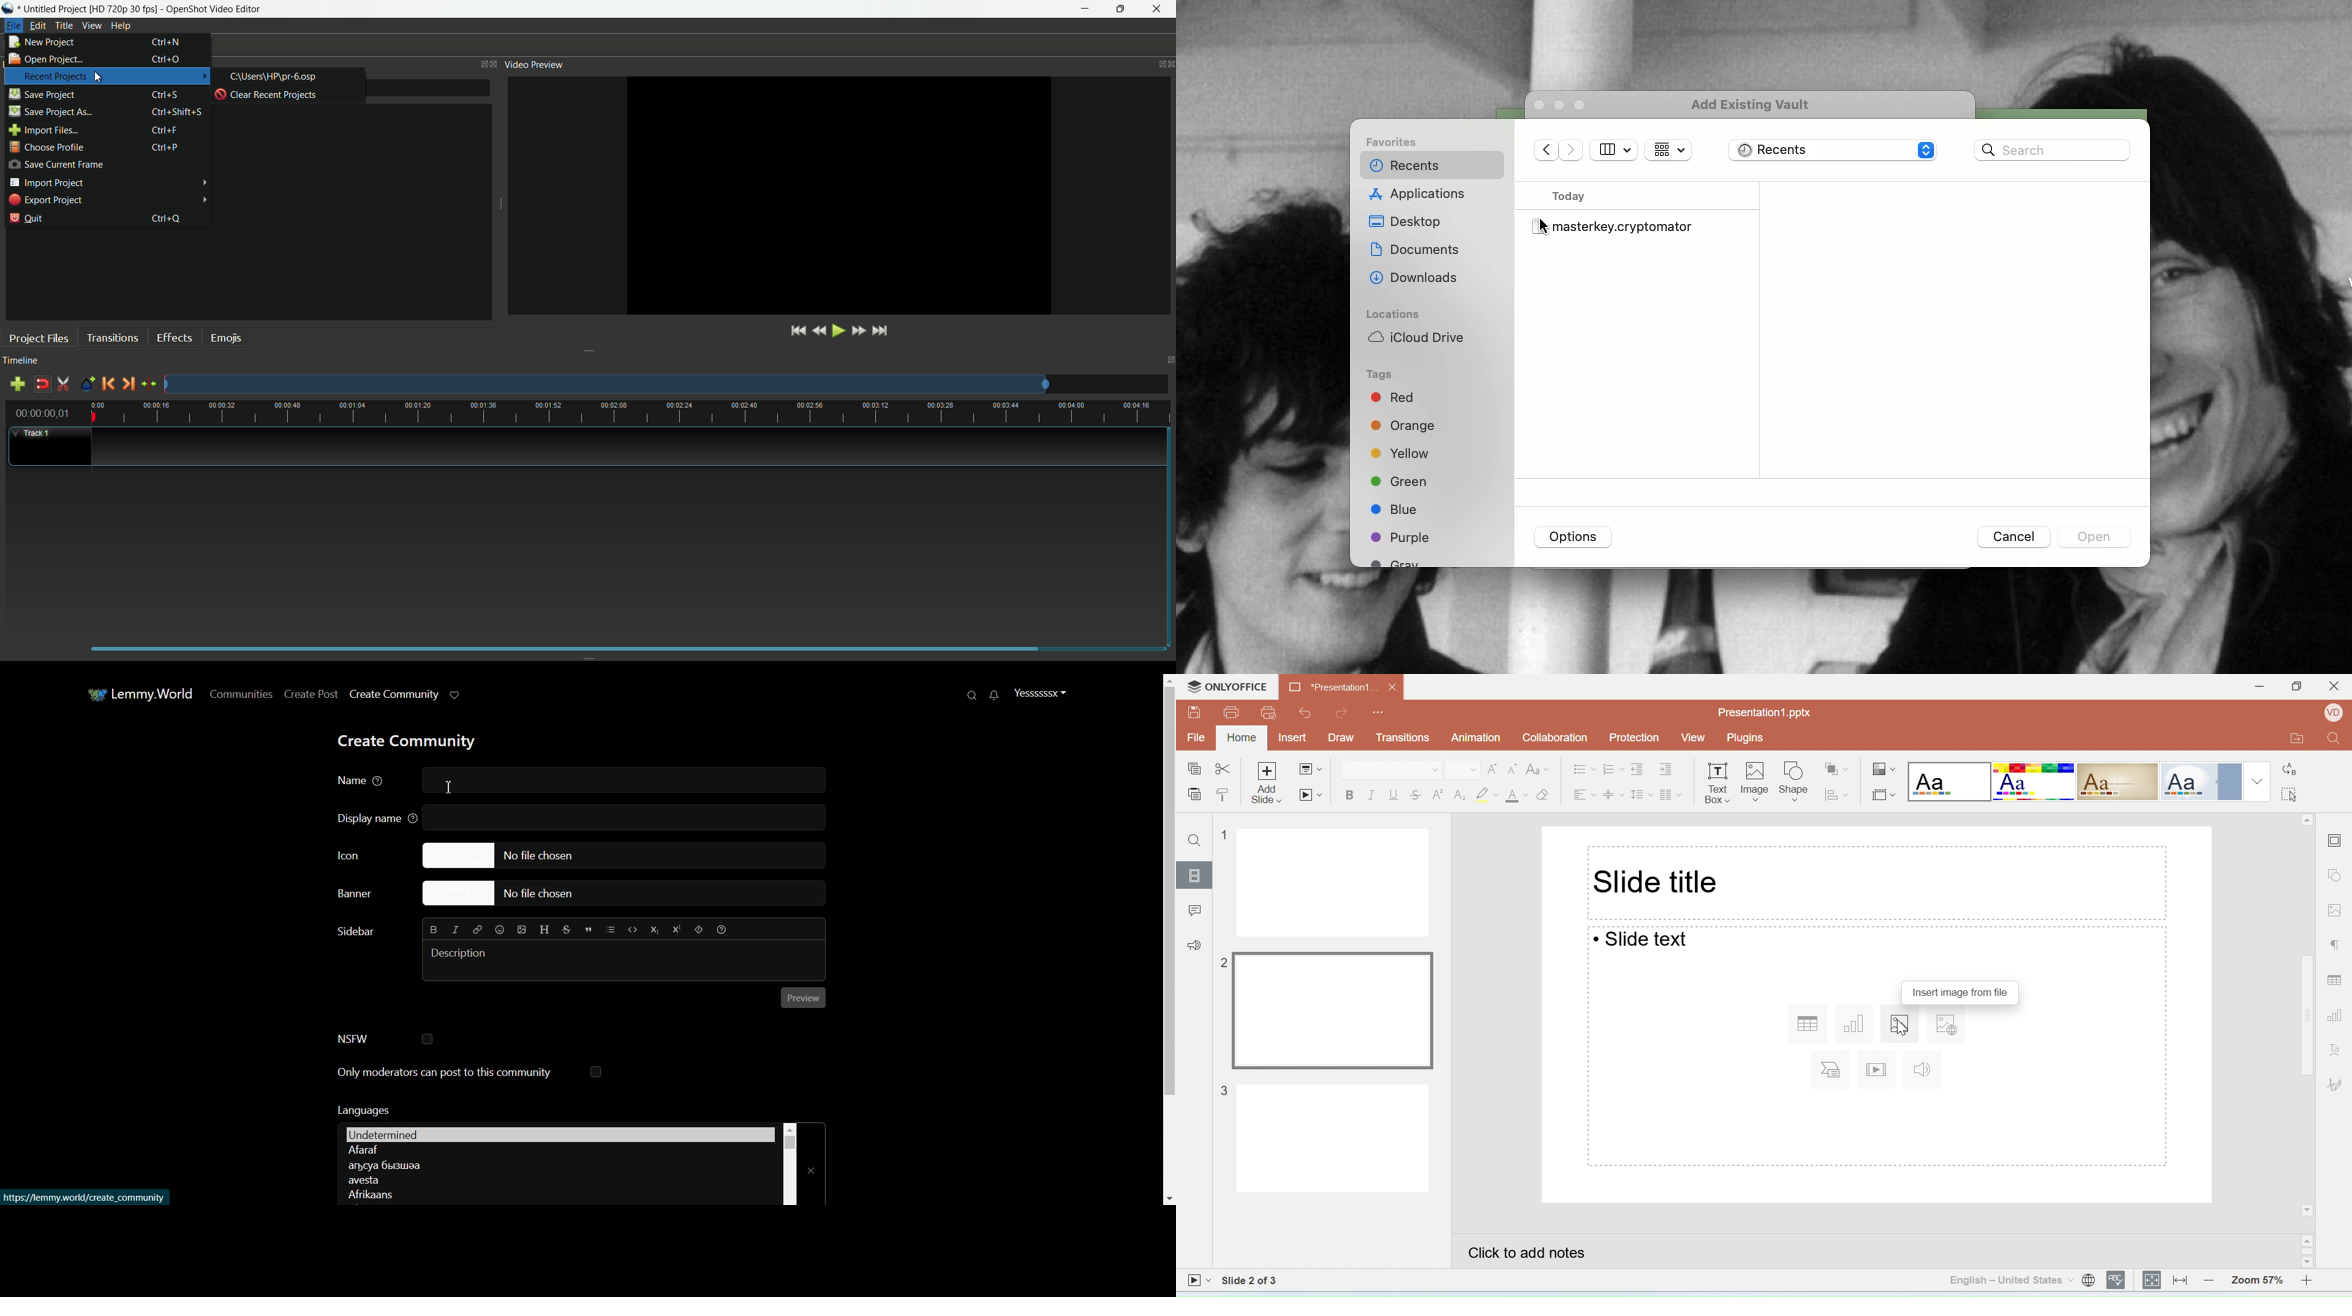 This screenshot has height=1316, width=2352. Describe the element at coordinates (1949, 782) in the screenshot. I see `Blank` at that location.